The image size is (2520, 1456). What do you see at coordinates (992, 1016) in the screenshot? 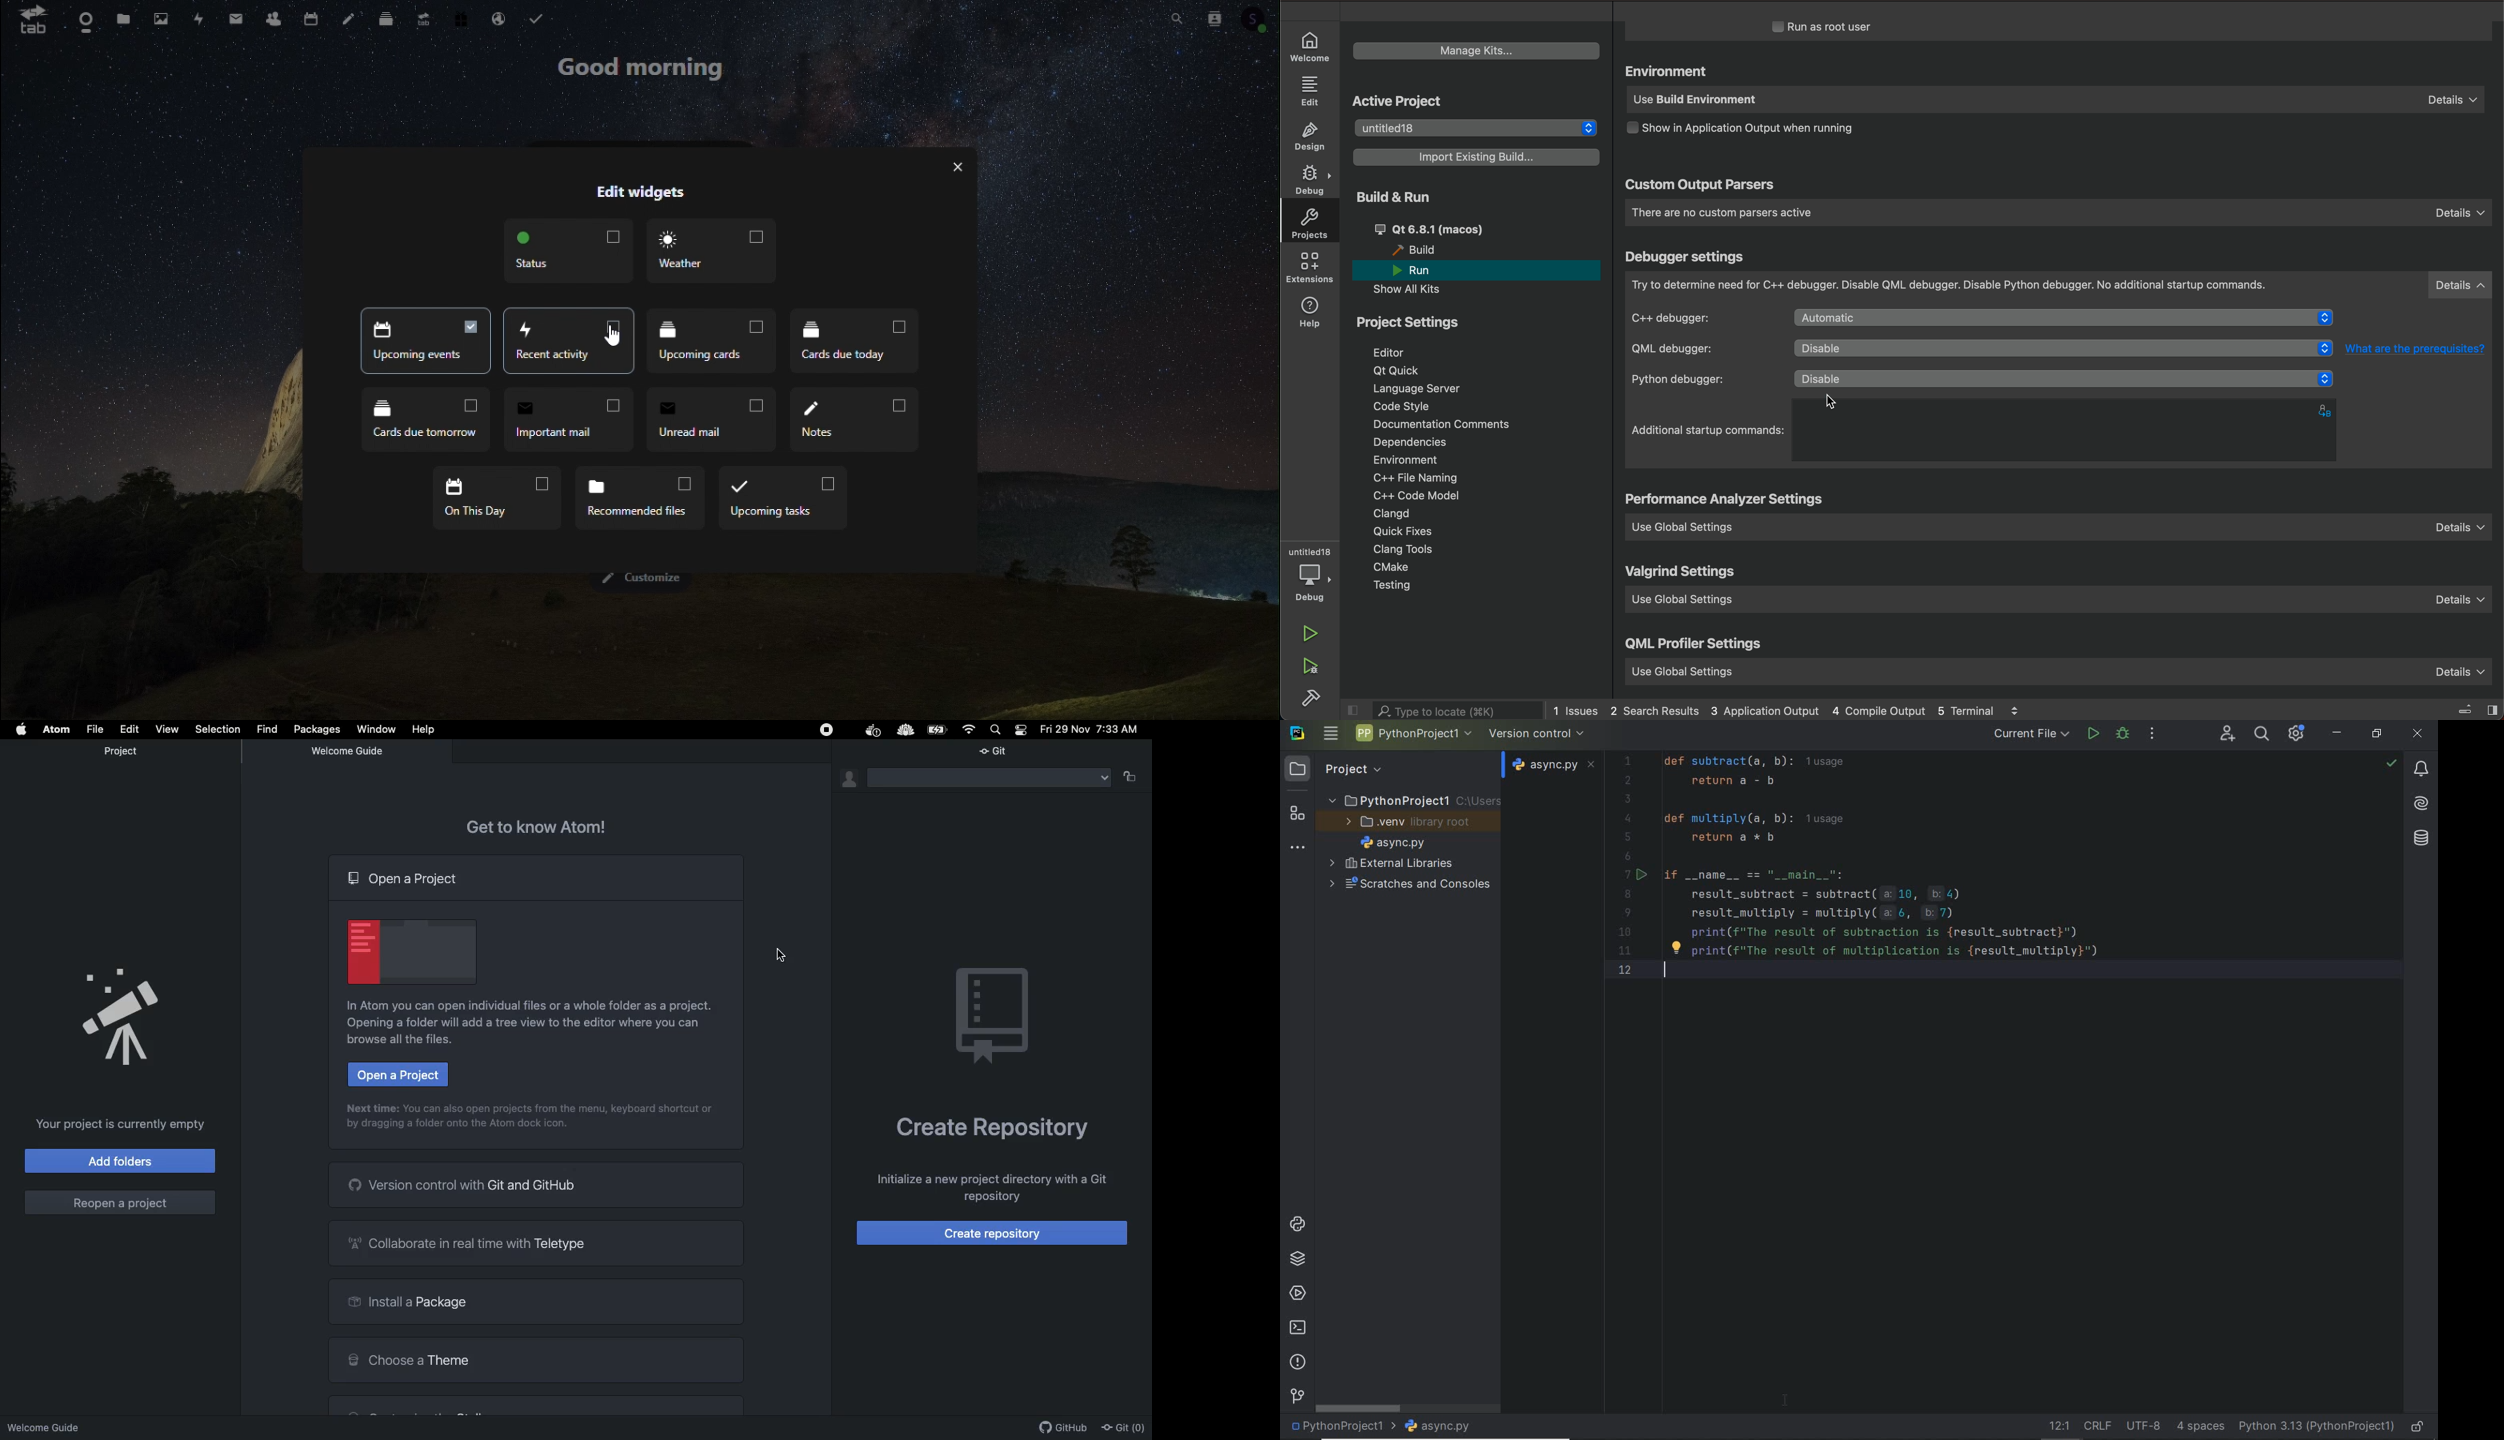
I see `Emblem` at bounding box center [992, 1016].